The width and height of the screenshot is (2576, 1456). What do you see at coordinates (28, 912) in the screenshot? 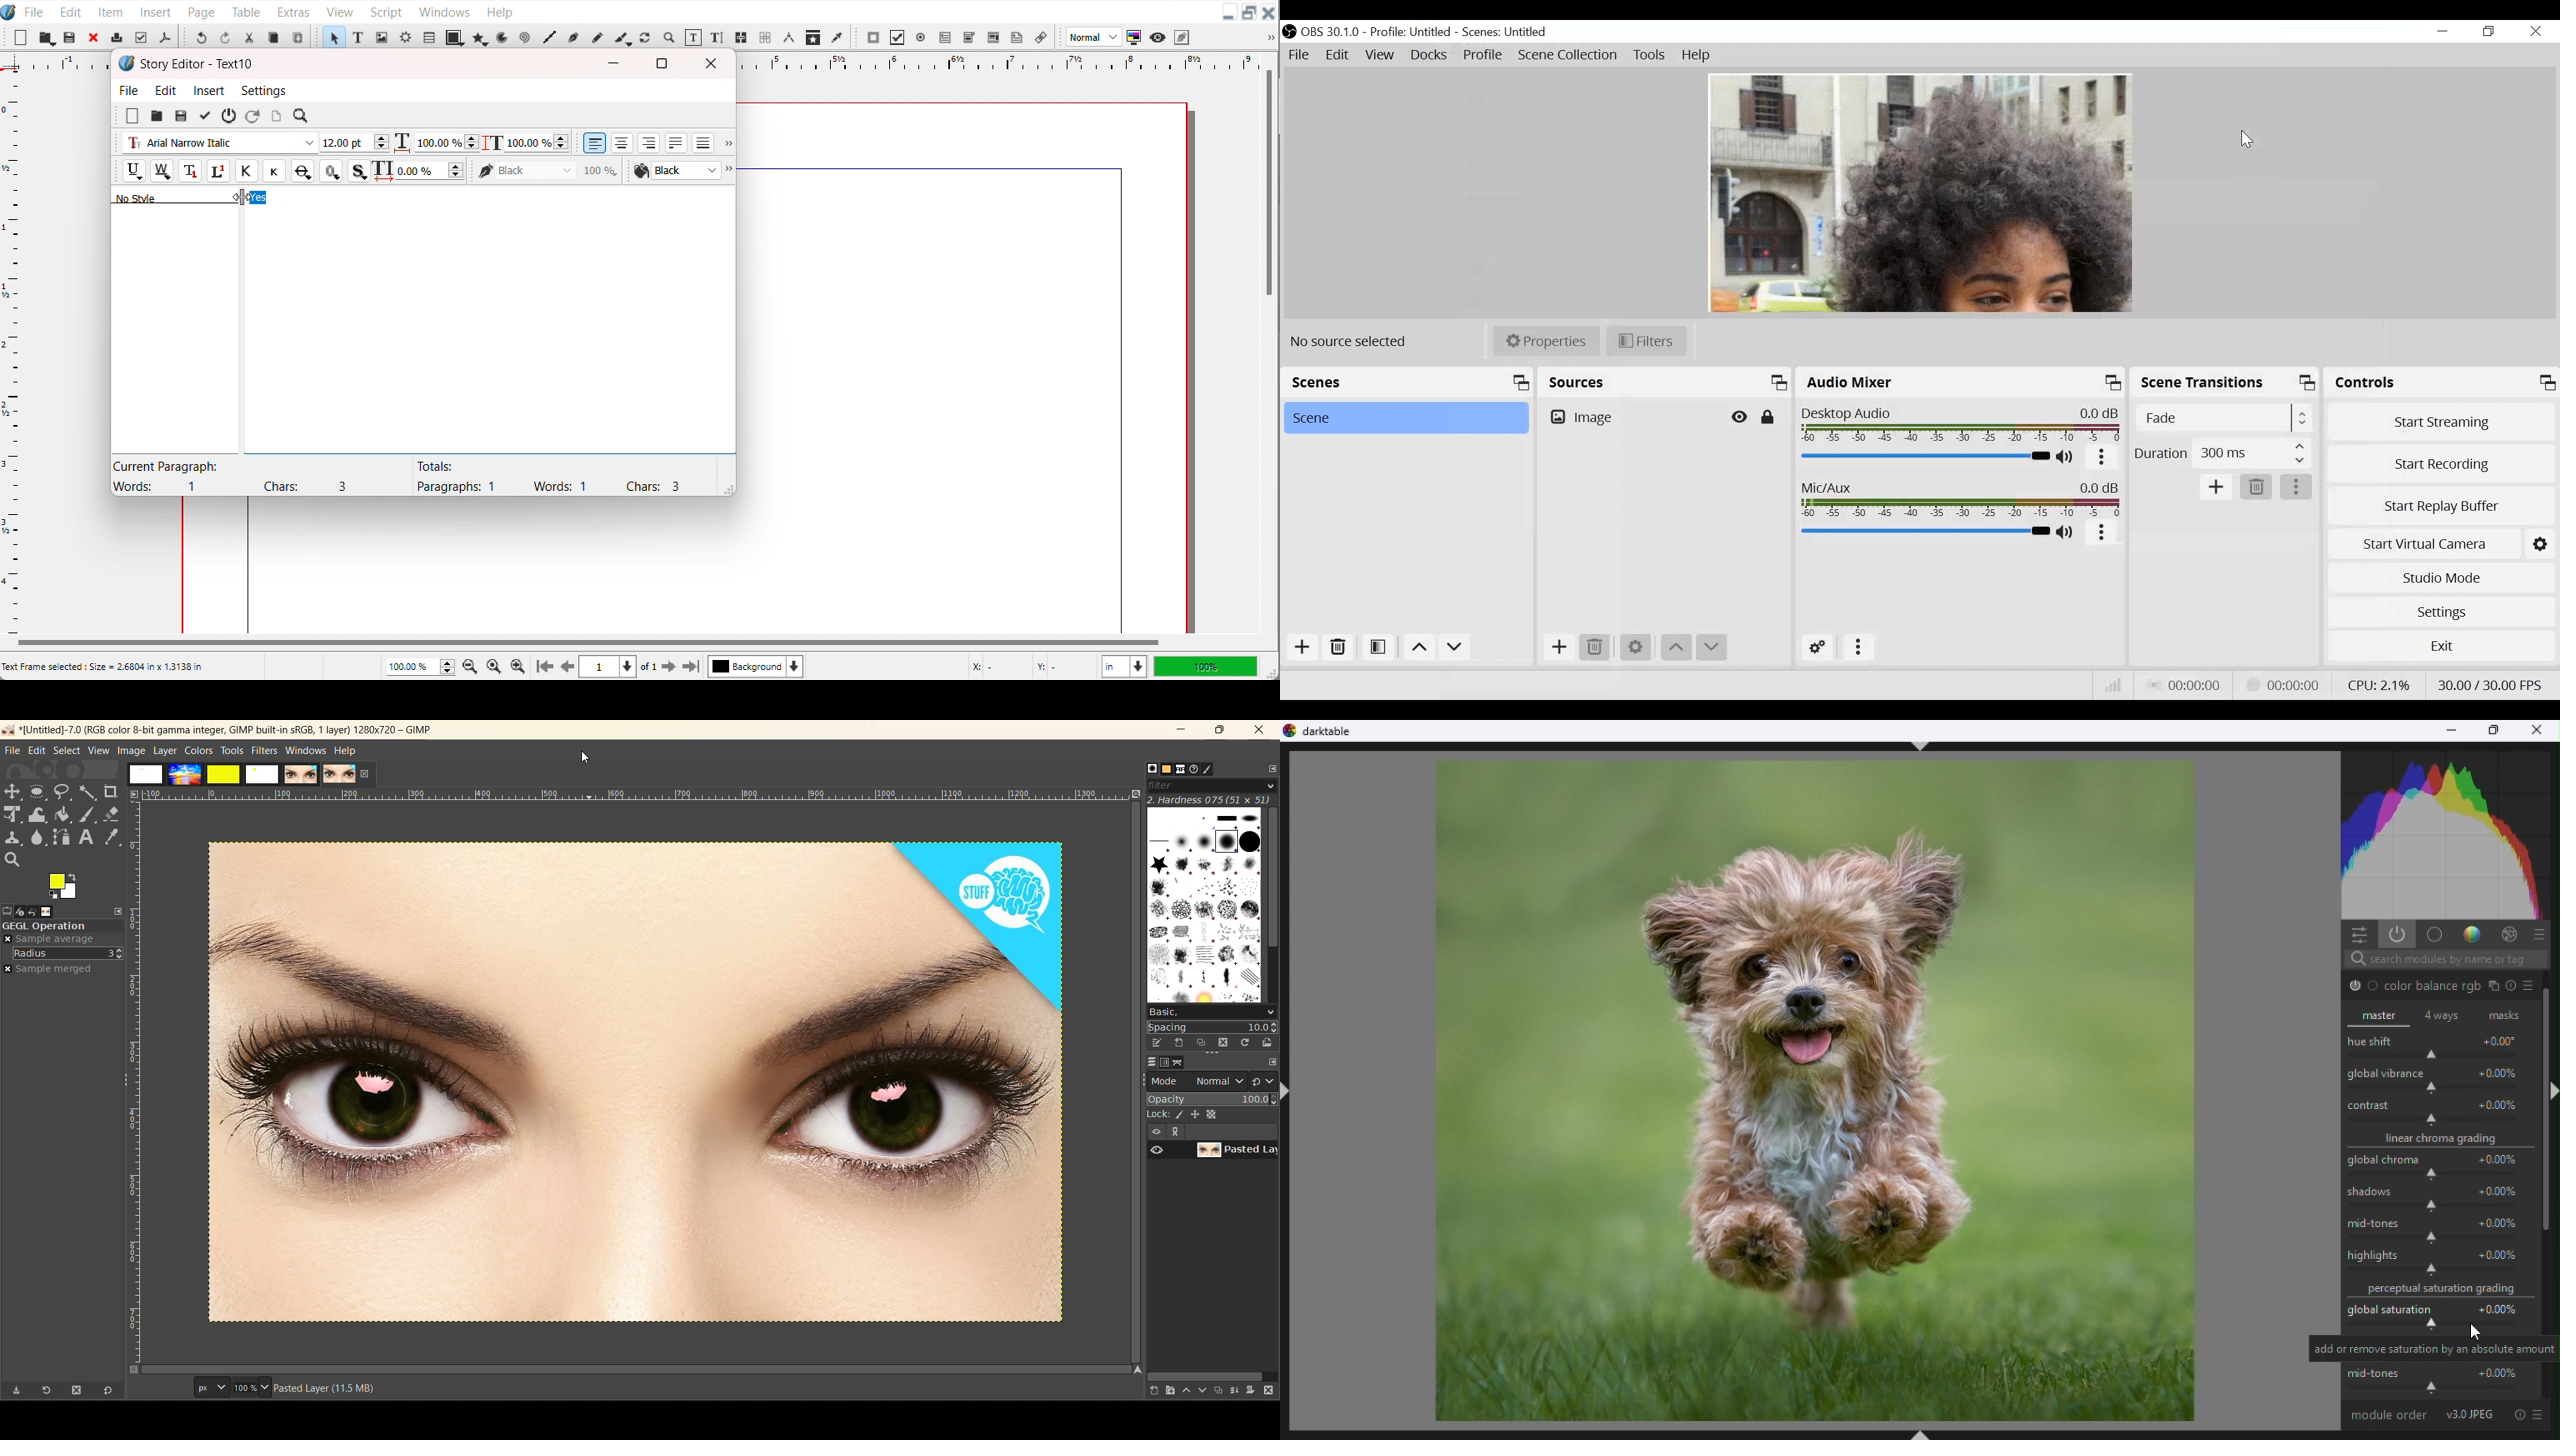
I see `device status, undo history` at bounding box center [28, 912].